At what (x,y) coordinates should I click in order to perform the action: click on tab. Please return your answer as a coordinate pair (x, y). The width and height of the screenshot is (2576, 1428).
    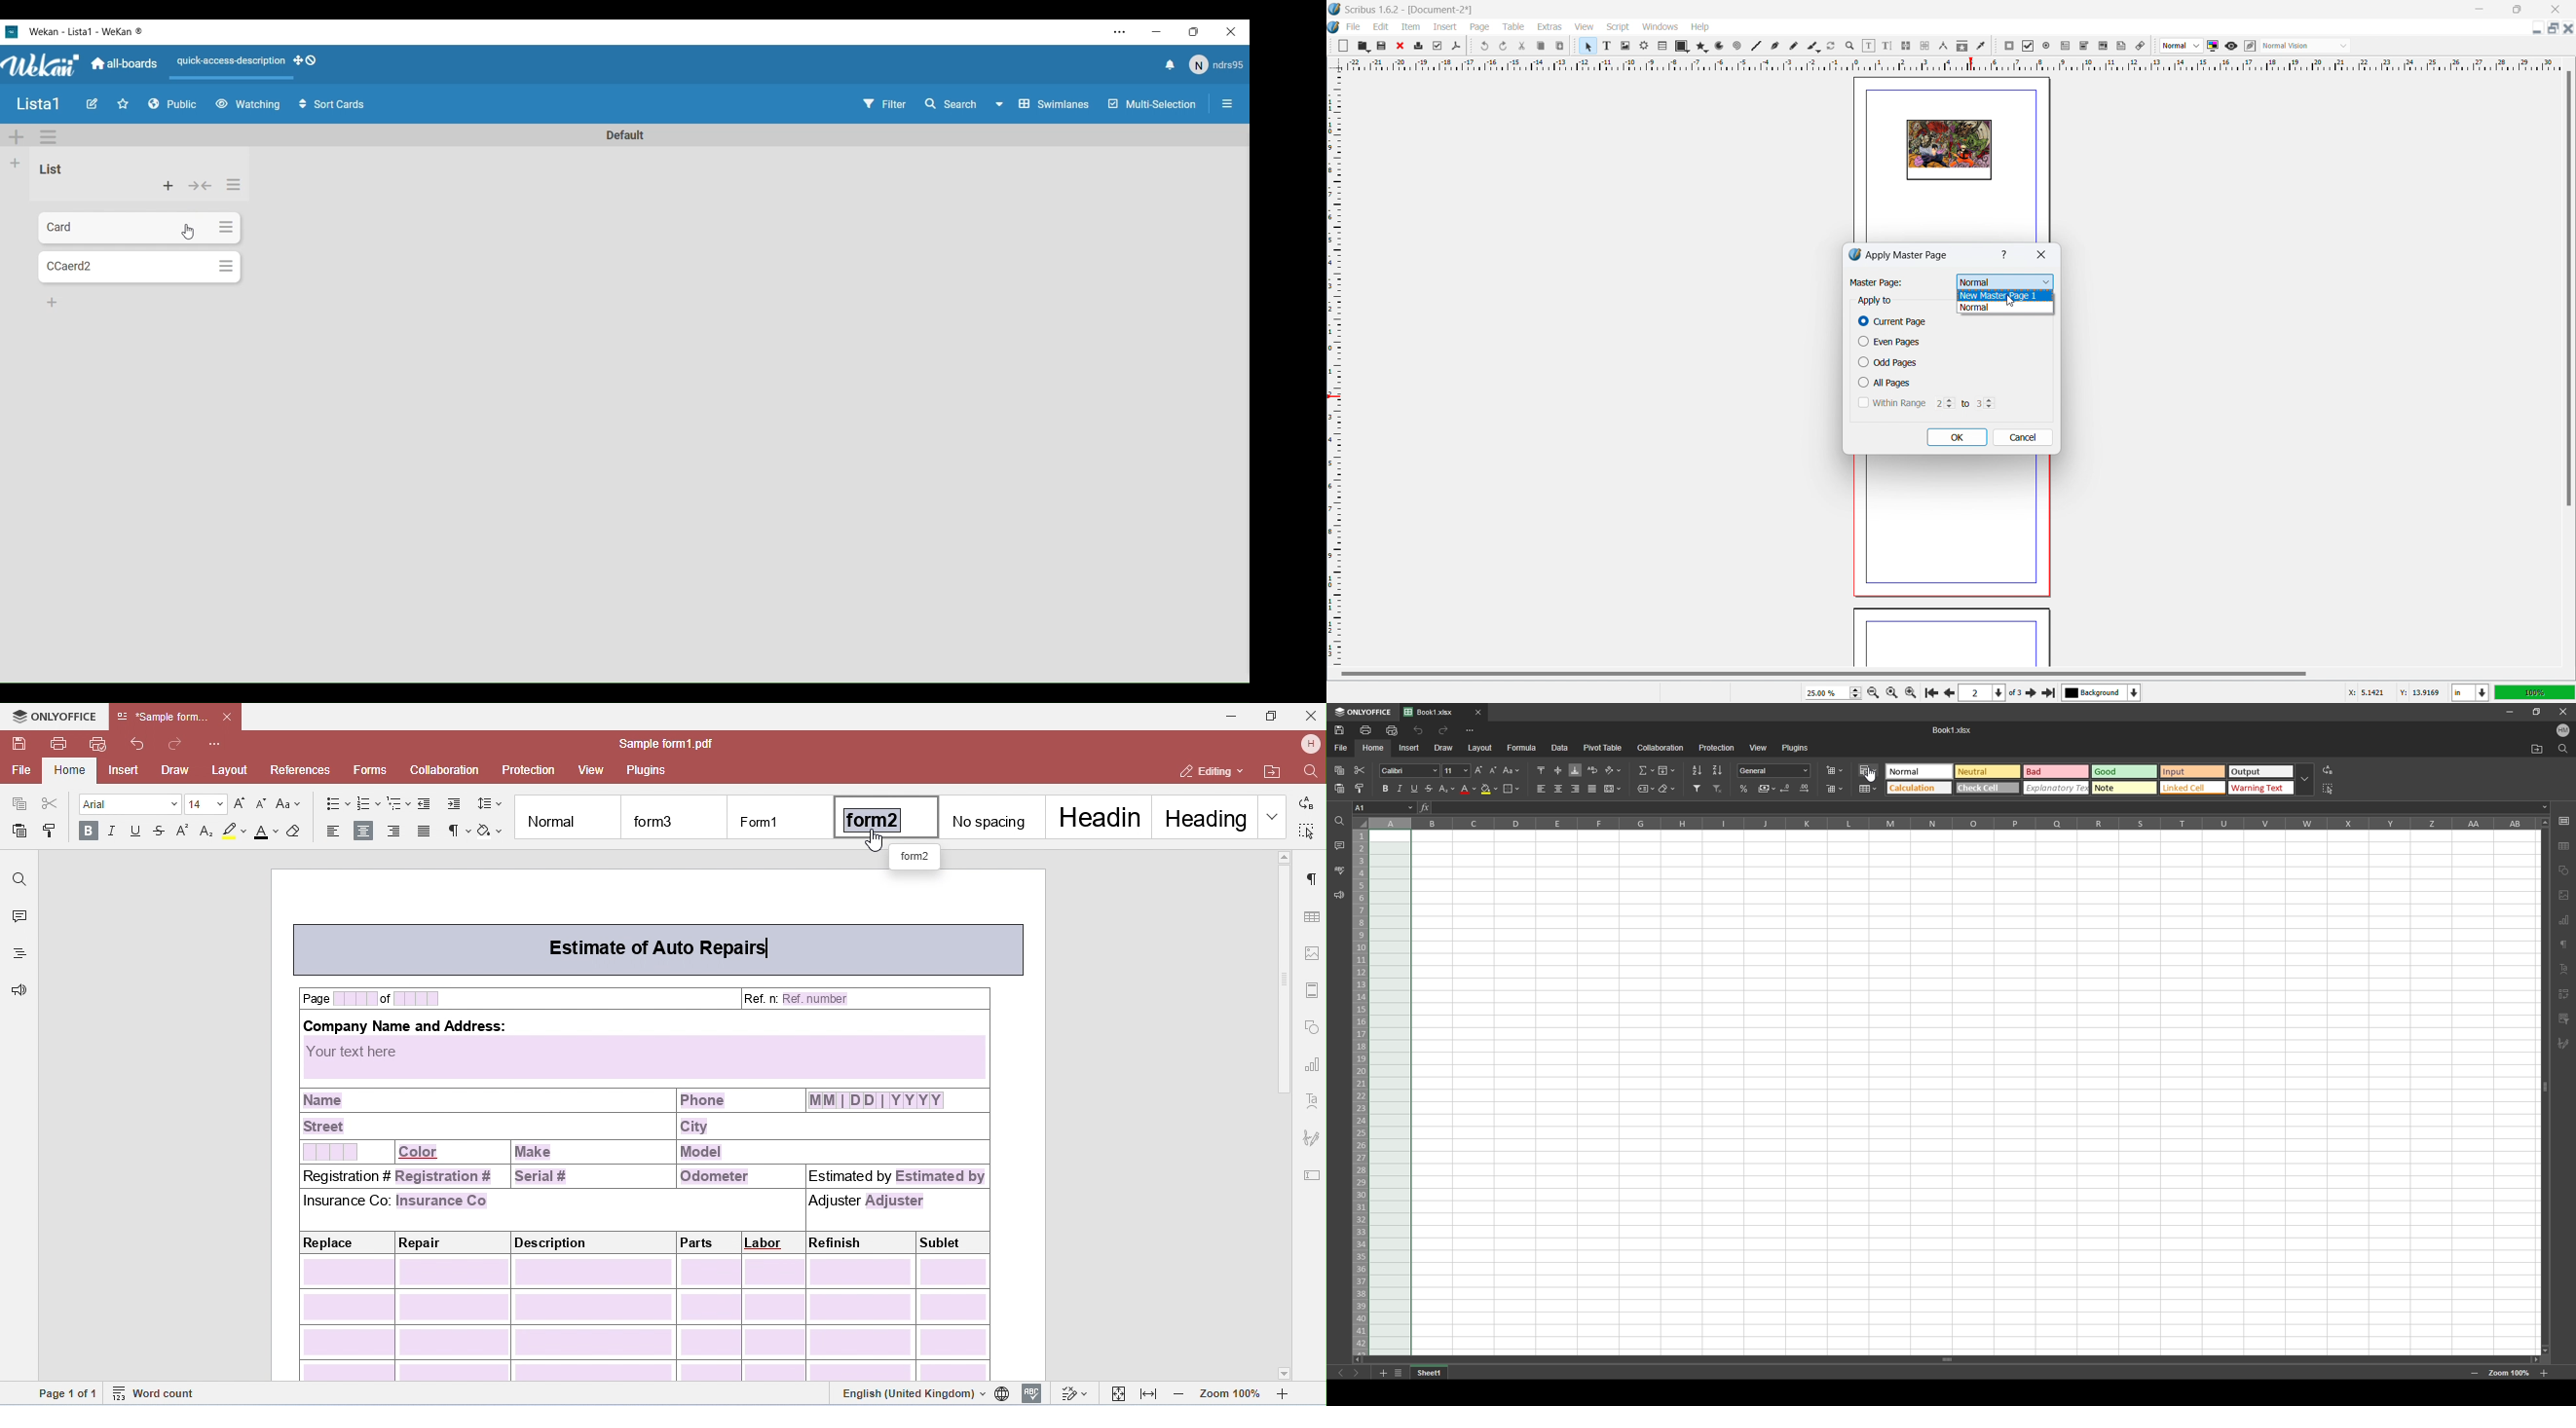
    Looking at the image, I should click on (1429, 1373).